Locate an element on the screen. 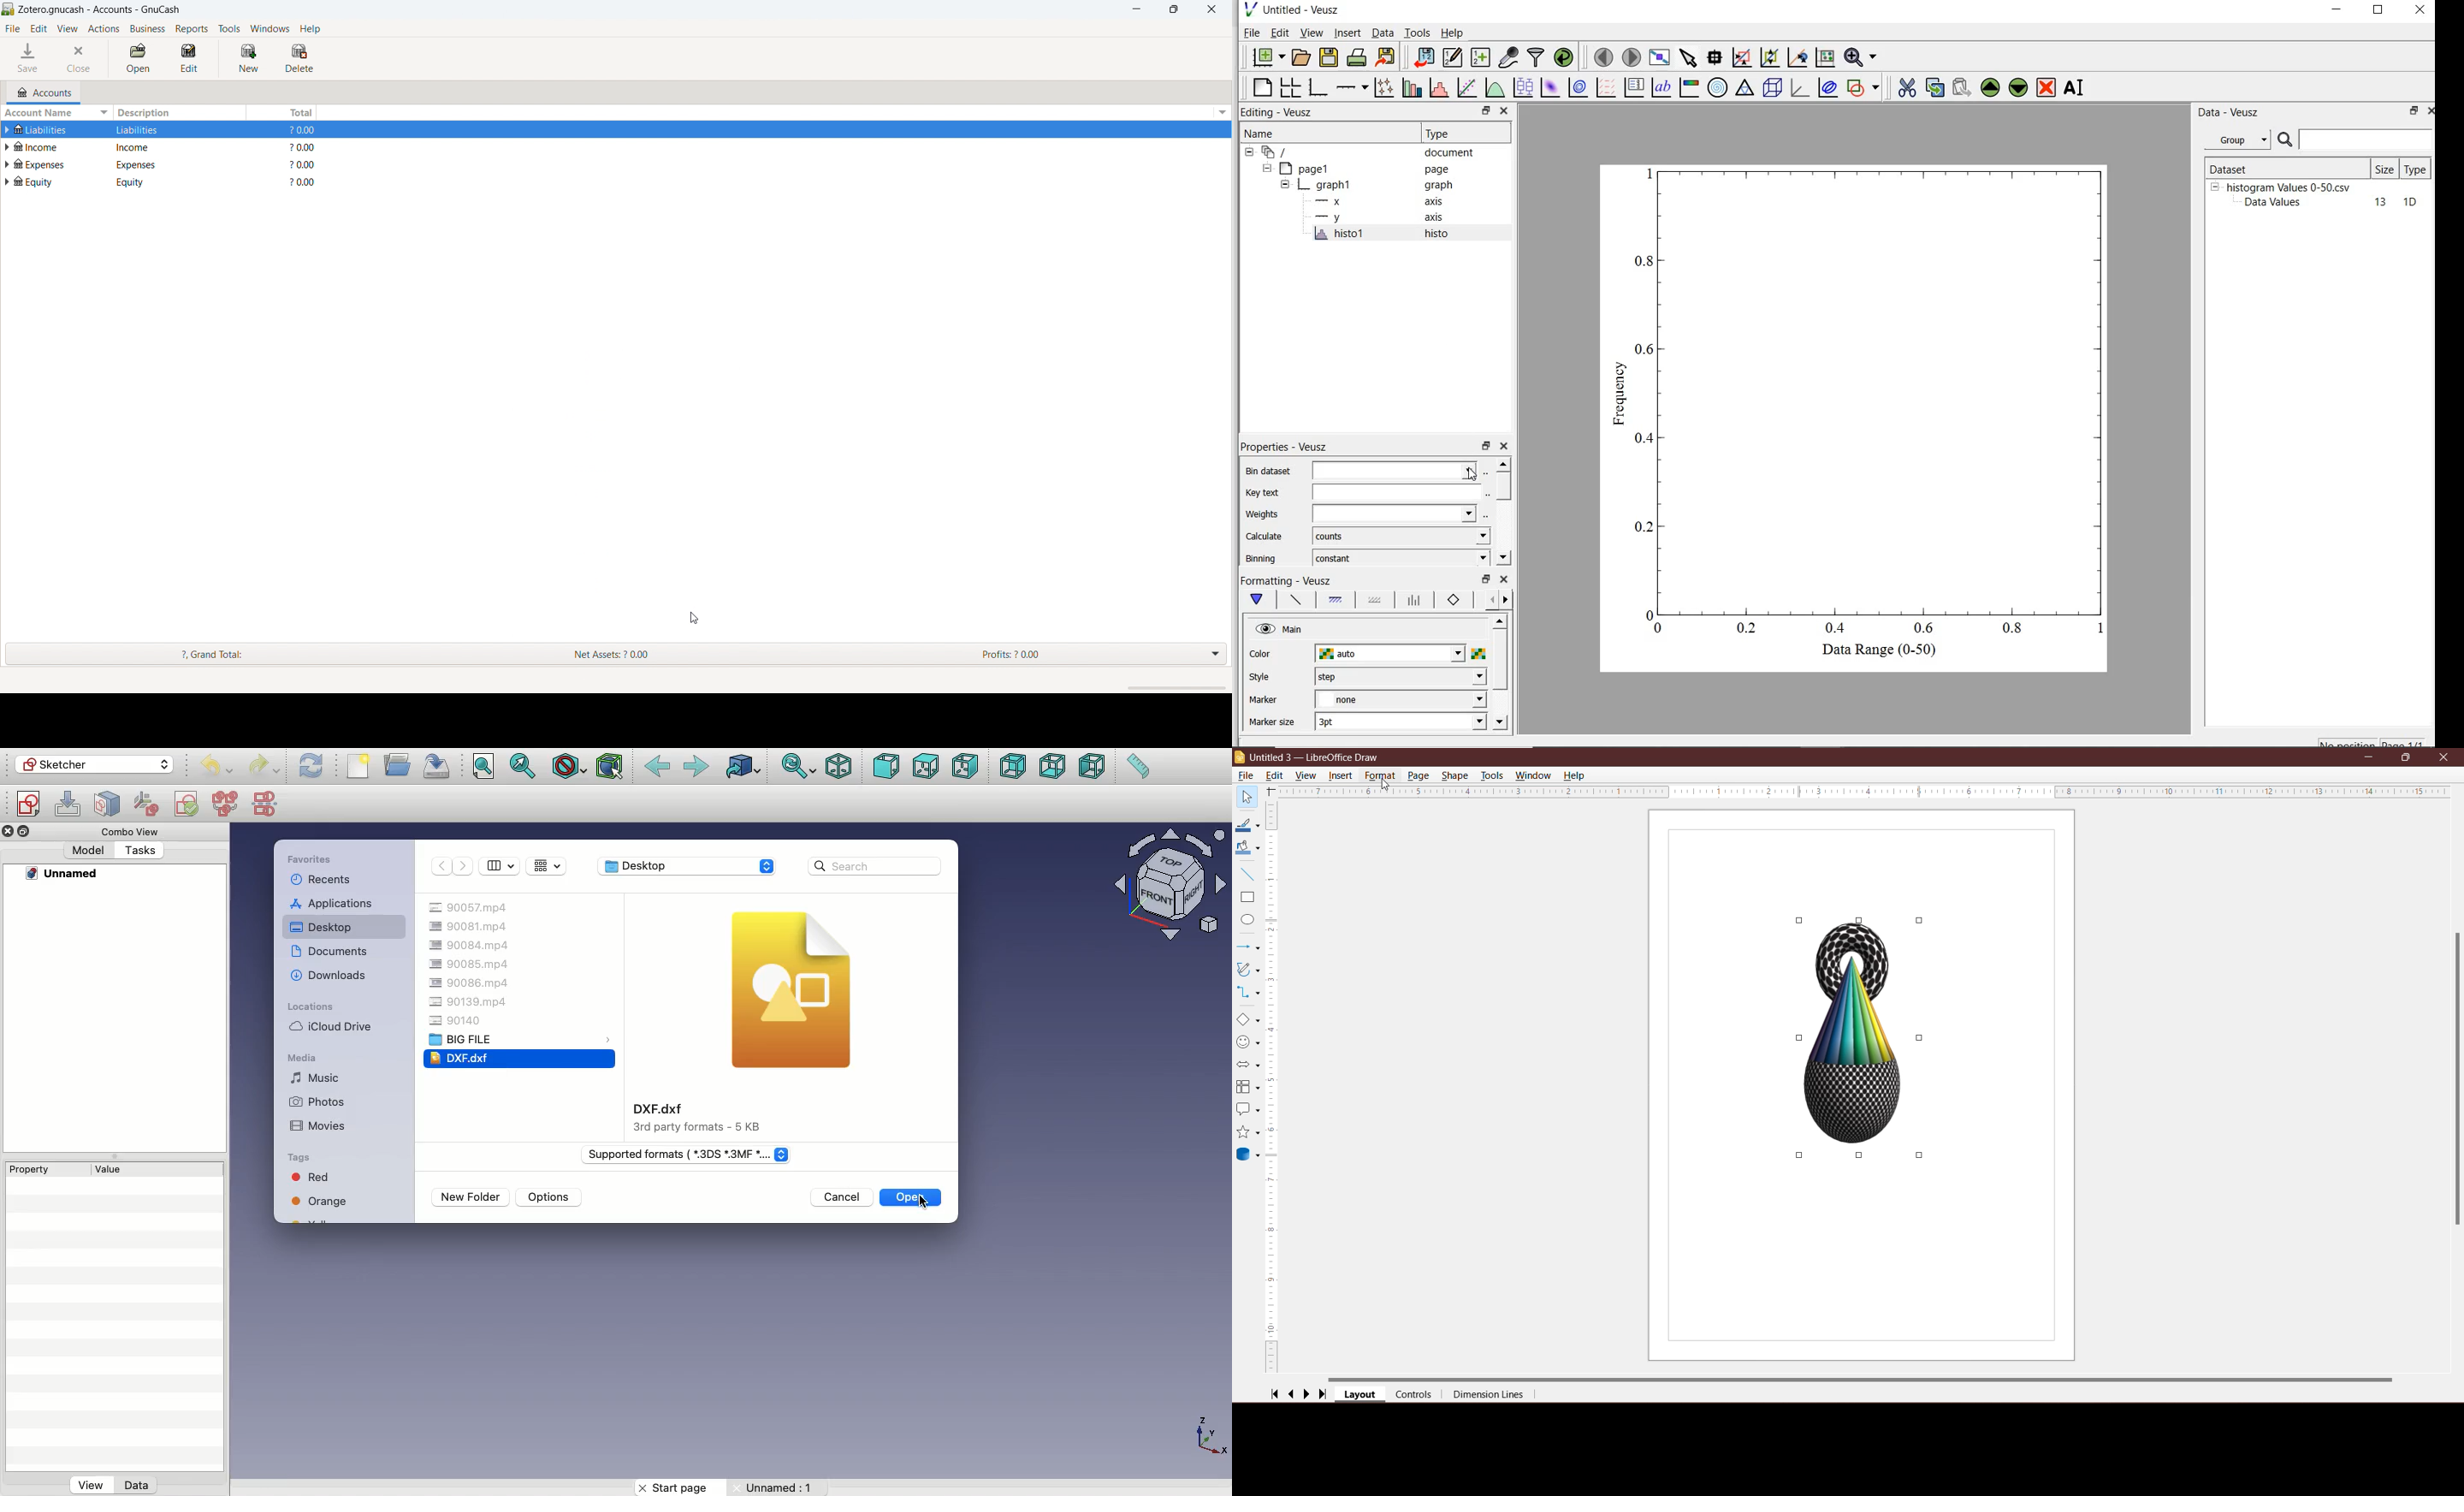 The width and height of the screenshot is (2464, 1512). |Formatting - Veusz is located at coordinates (1287, 580).